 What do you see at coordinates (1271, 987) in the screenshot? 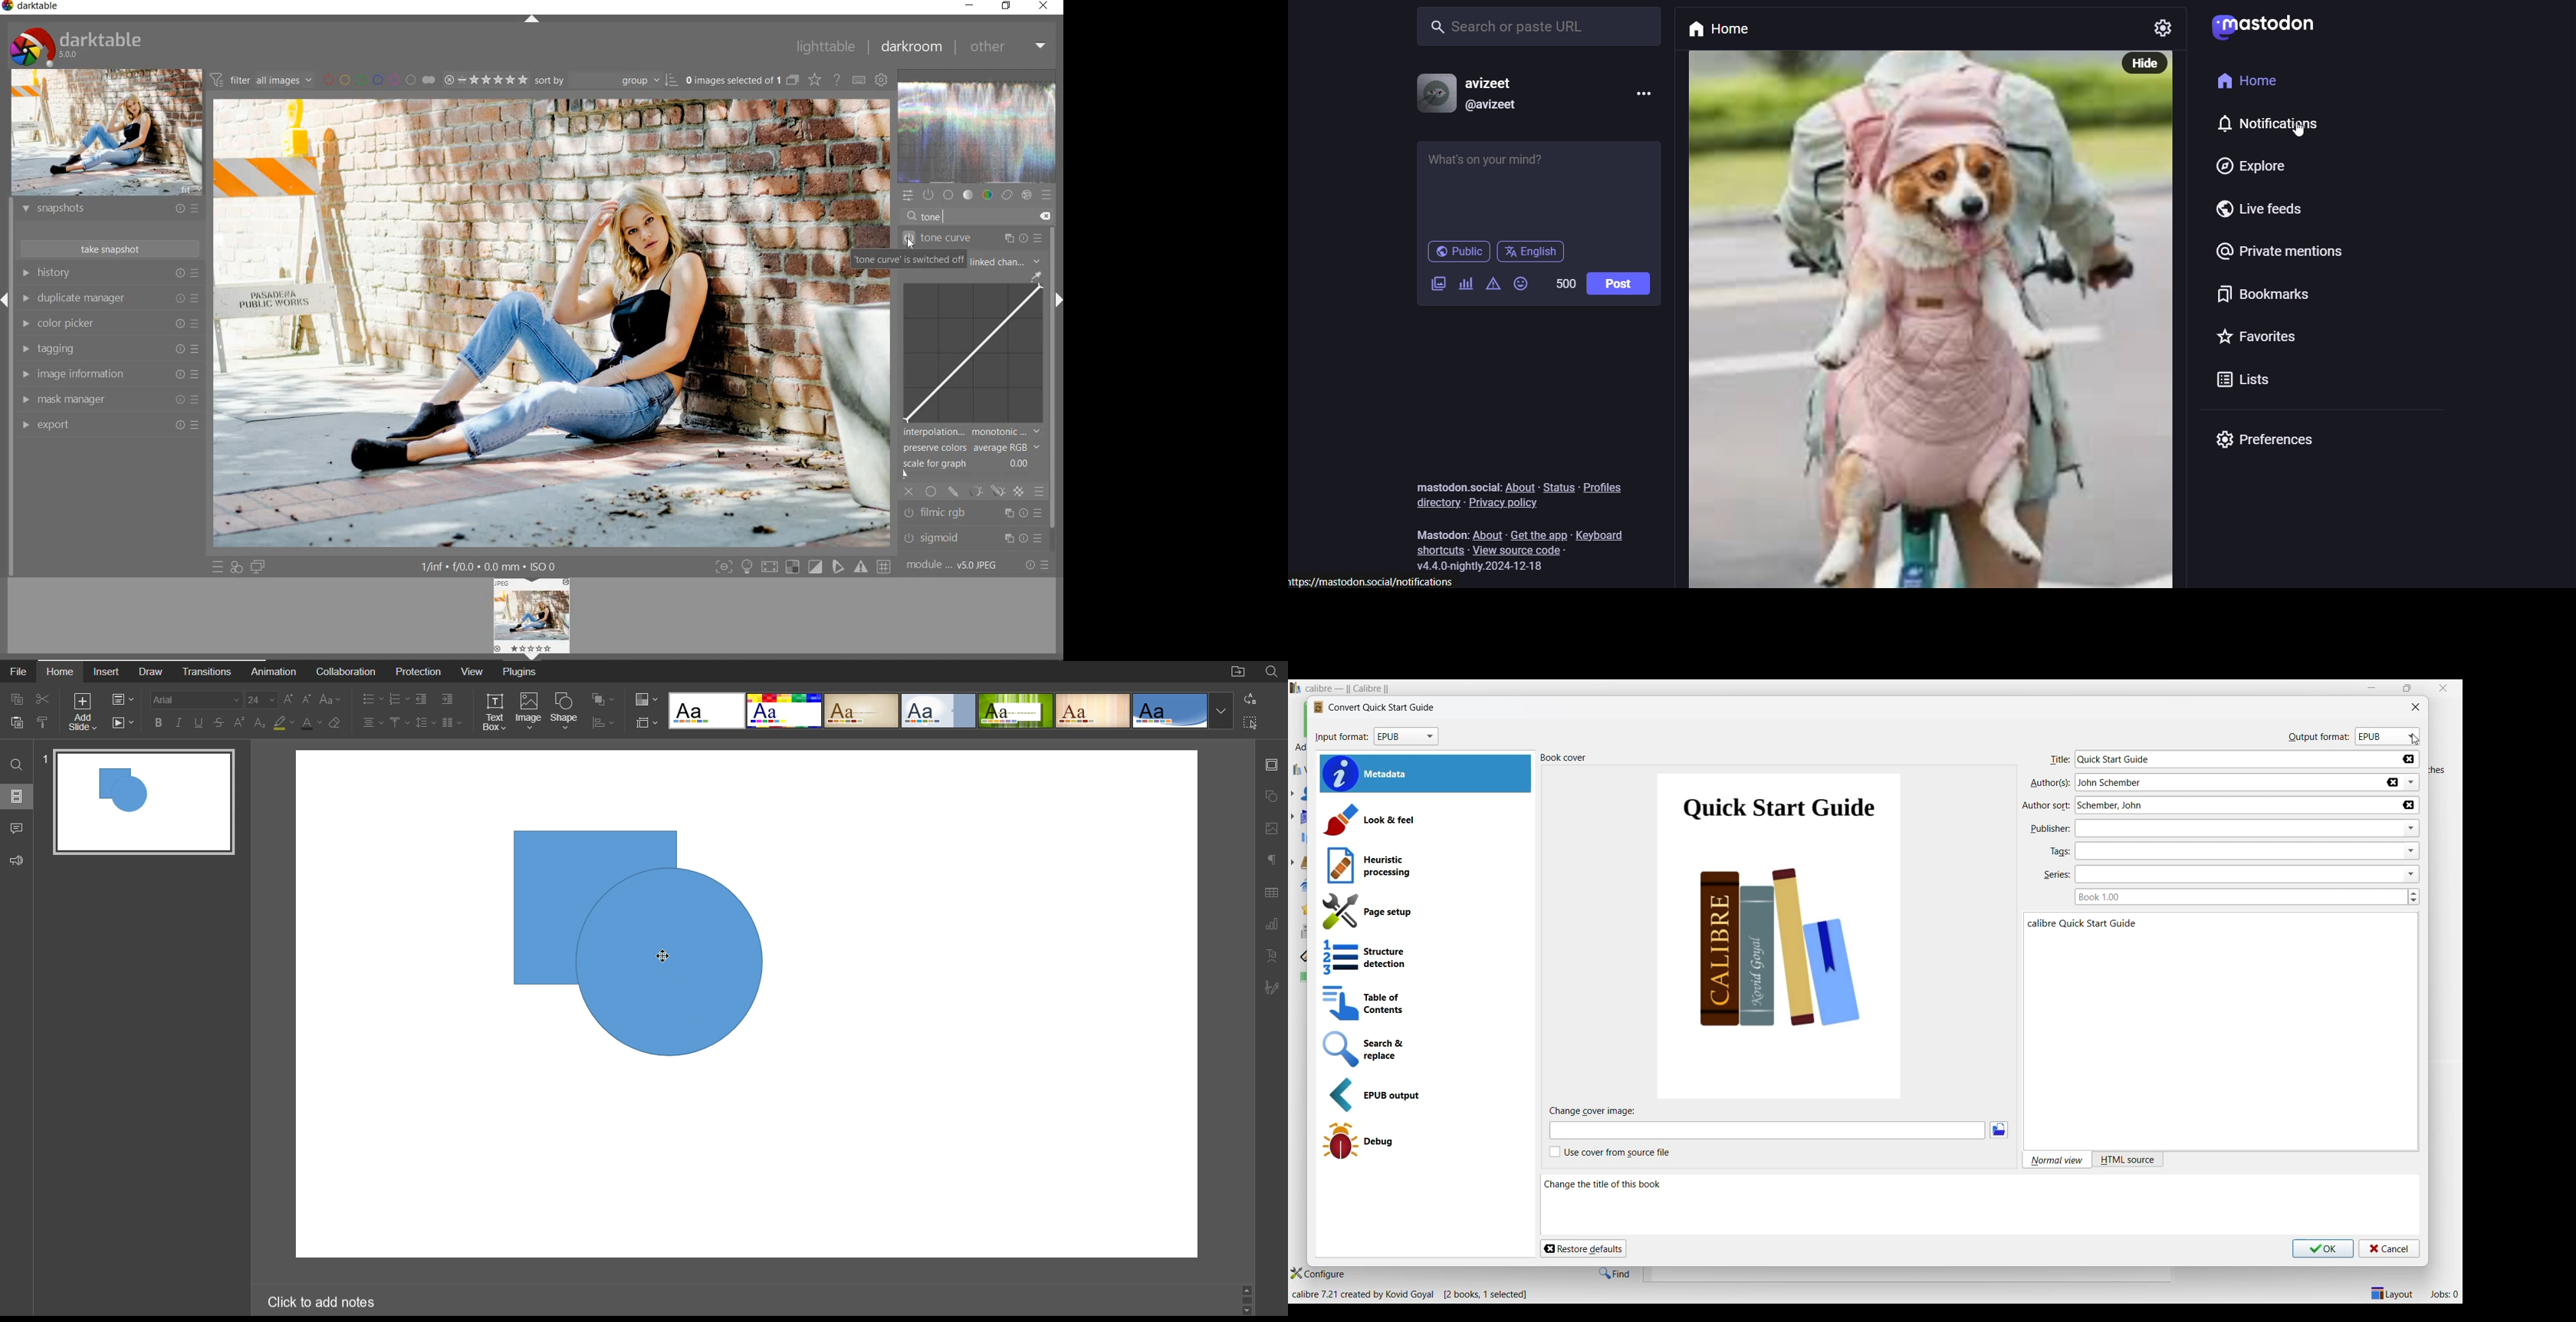
I see `Signature` at bounding box center [1271, 987].